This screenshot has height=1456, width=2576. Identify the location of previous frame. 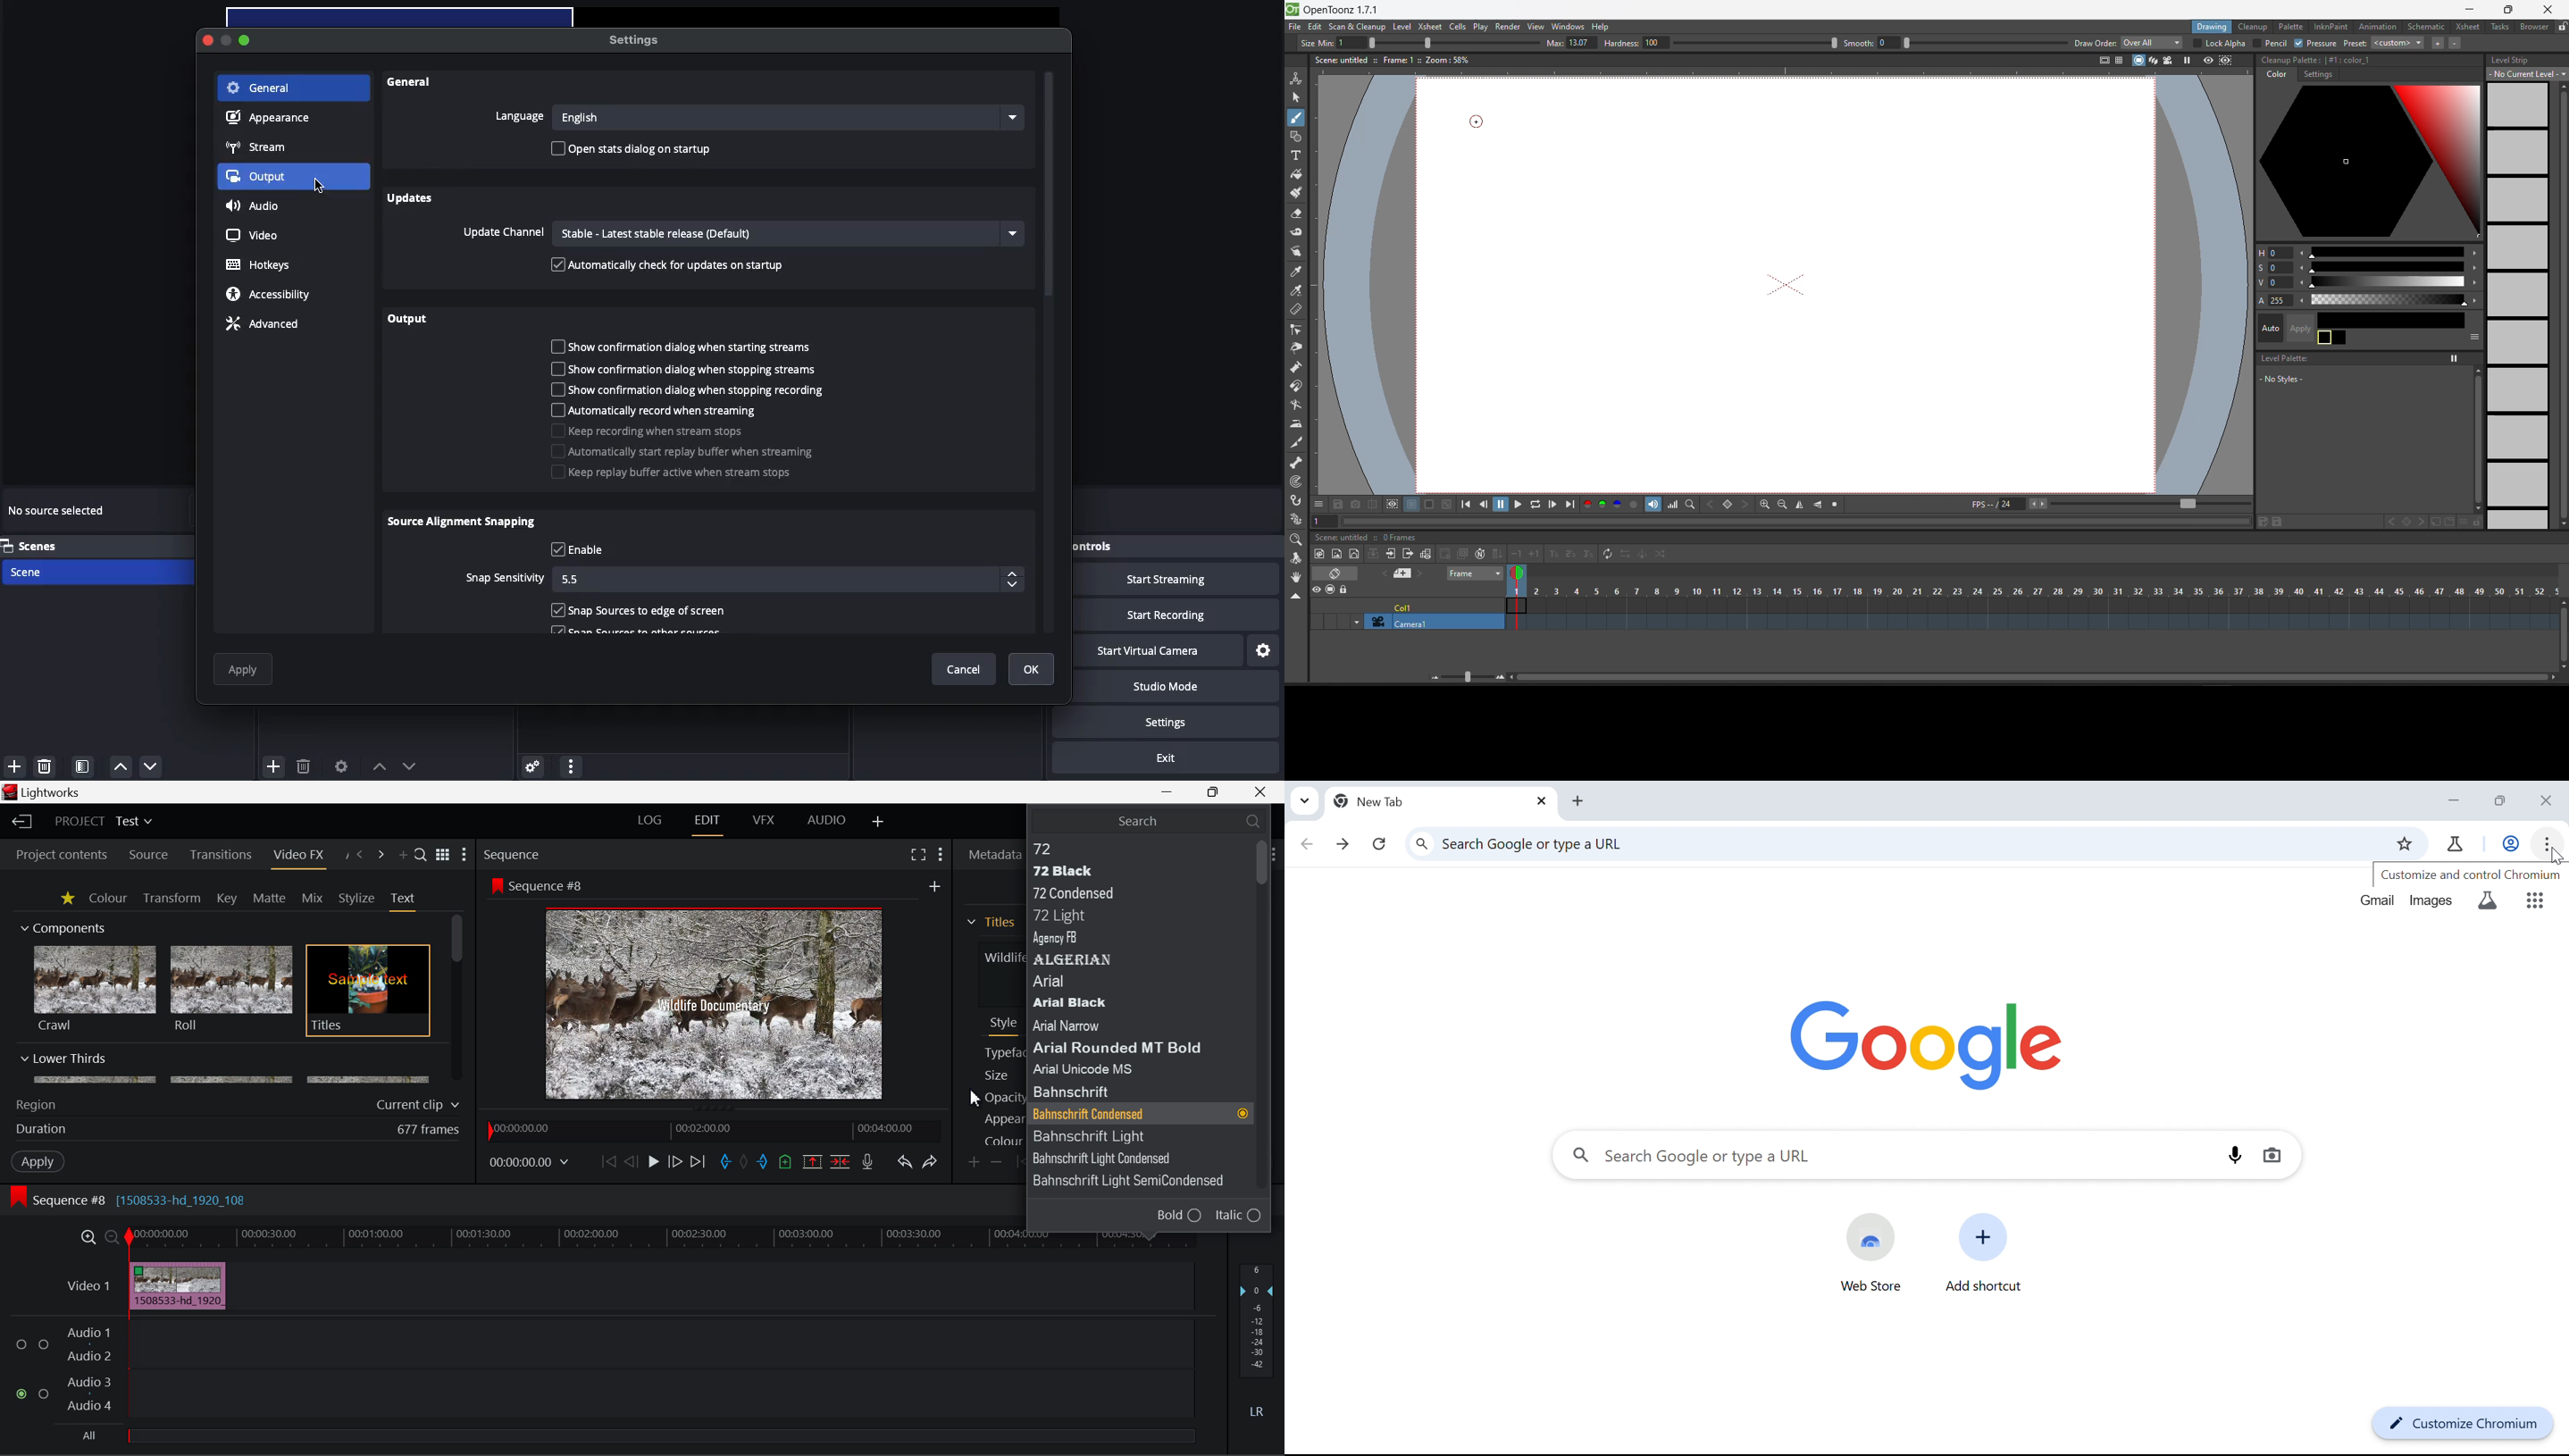
(1485, 505).